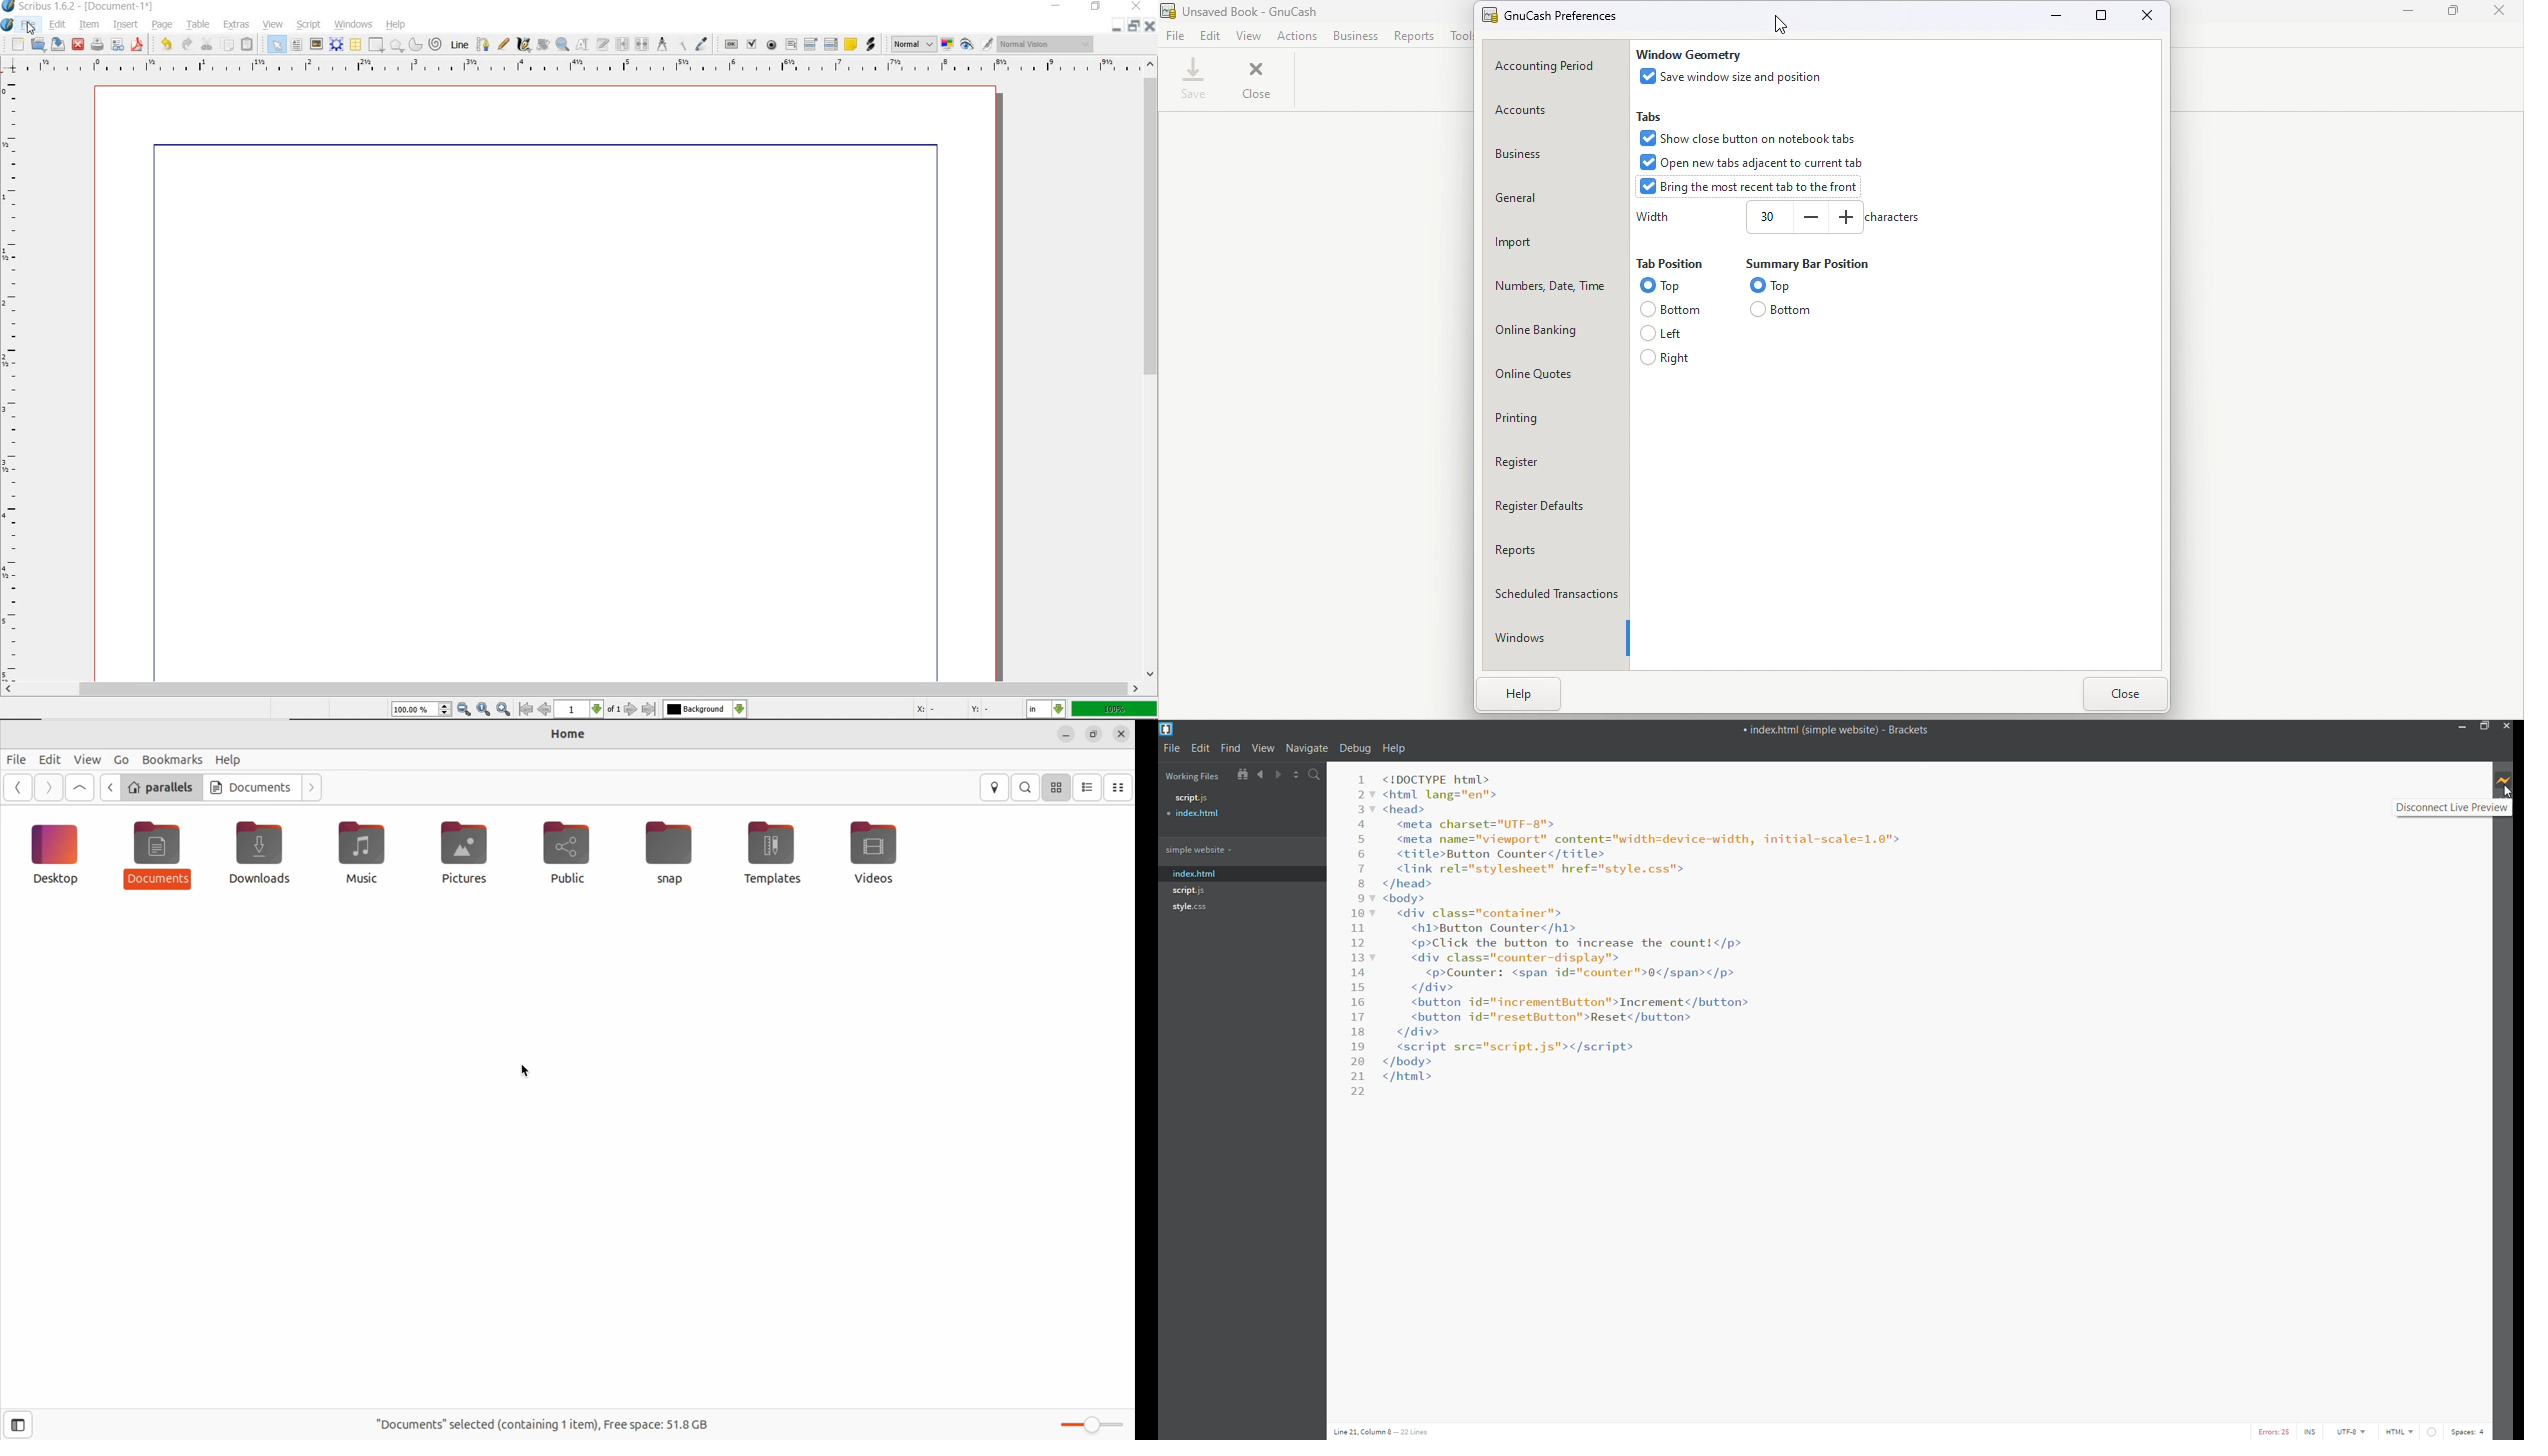 The image size is (2548, 1456). I want to click on zoom factor, so click(1114, 710).